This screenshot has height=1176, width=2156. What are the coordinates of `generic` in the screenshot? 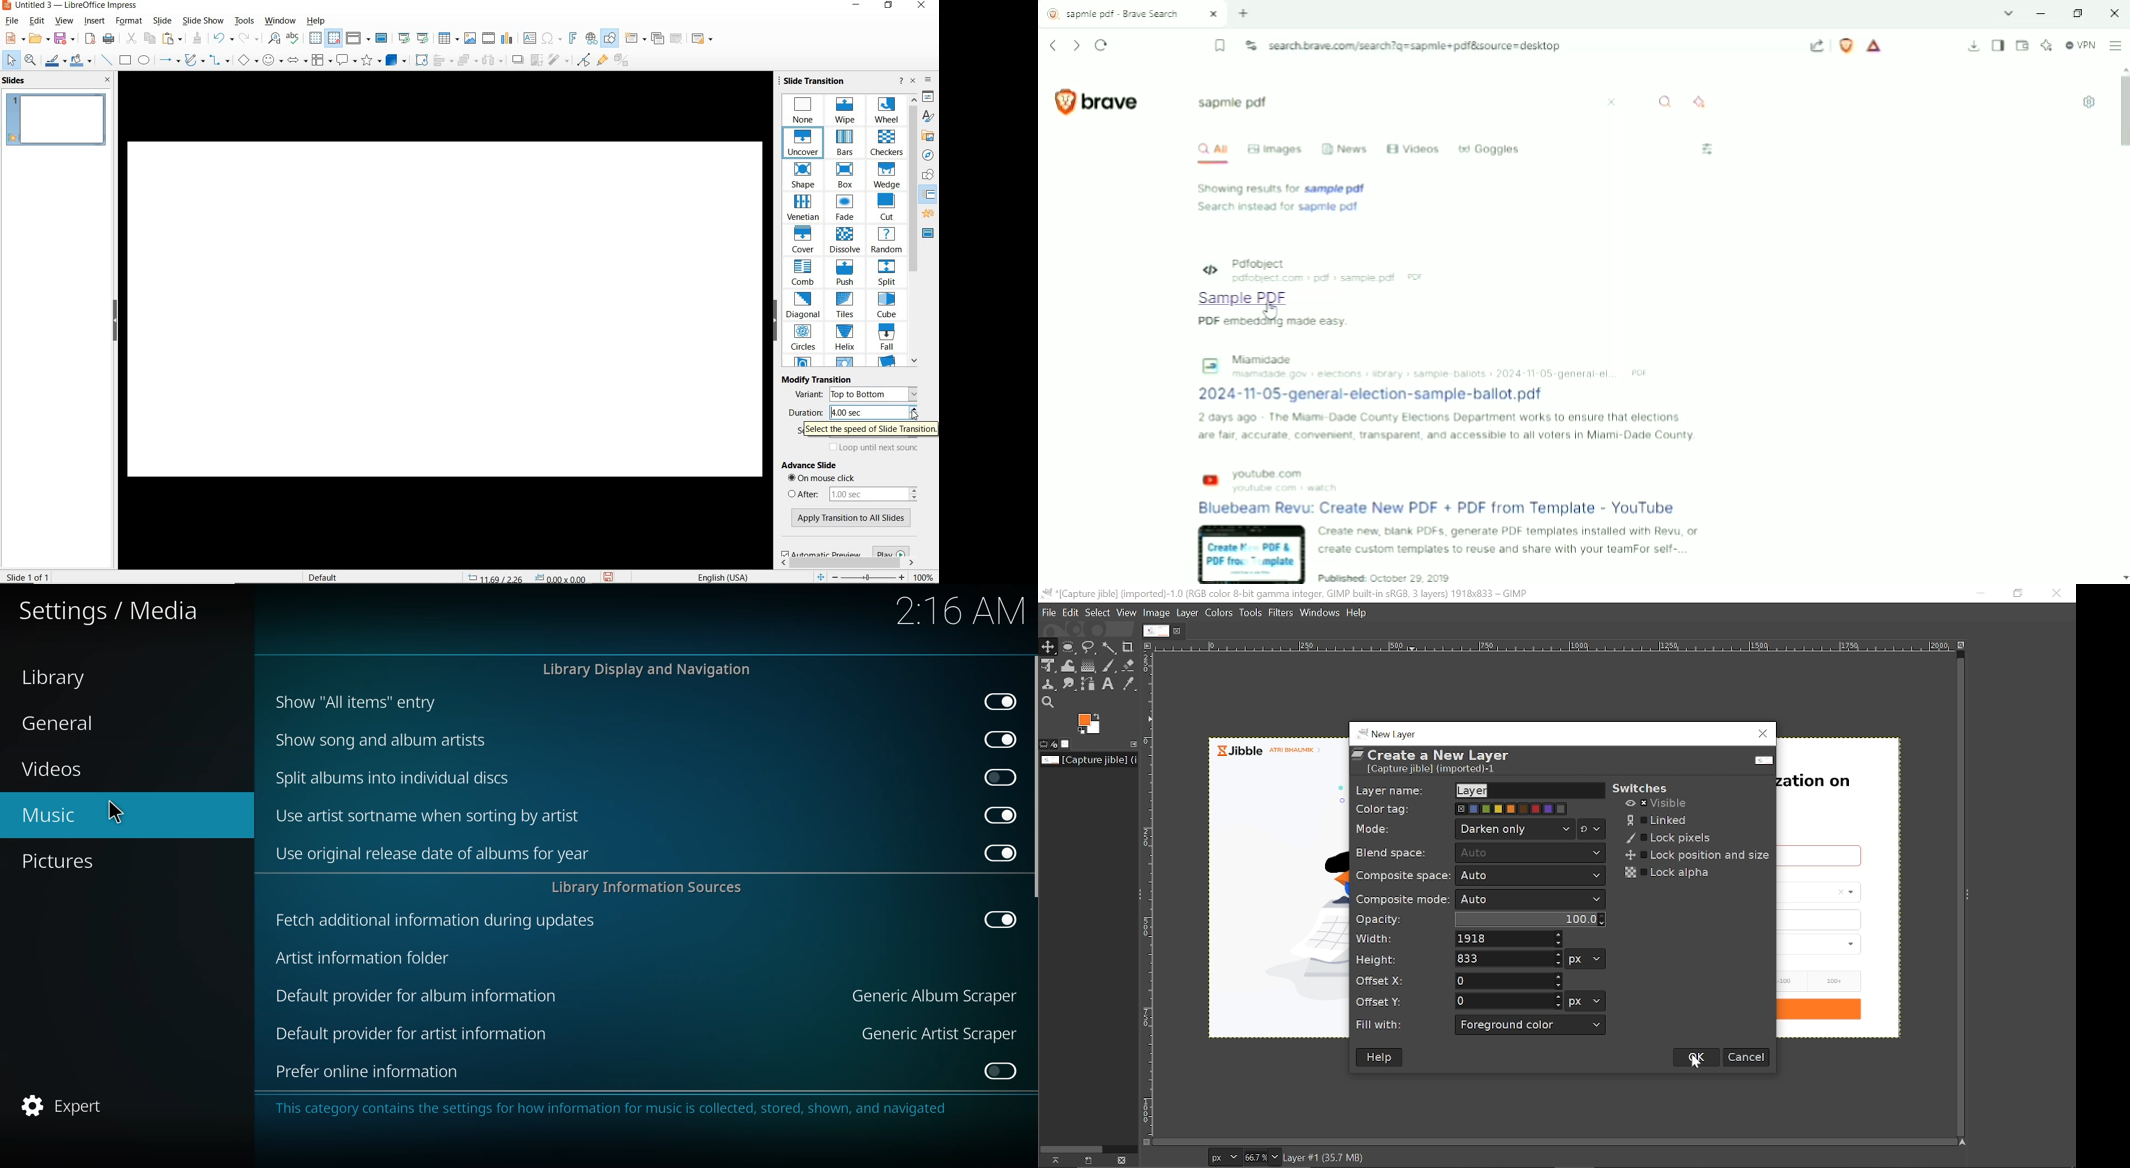 It's located at (932, 1033).